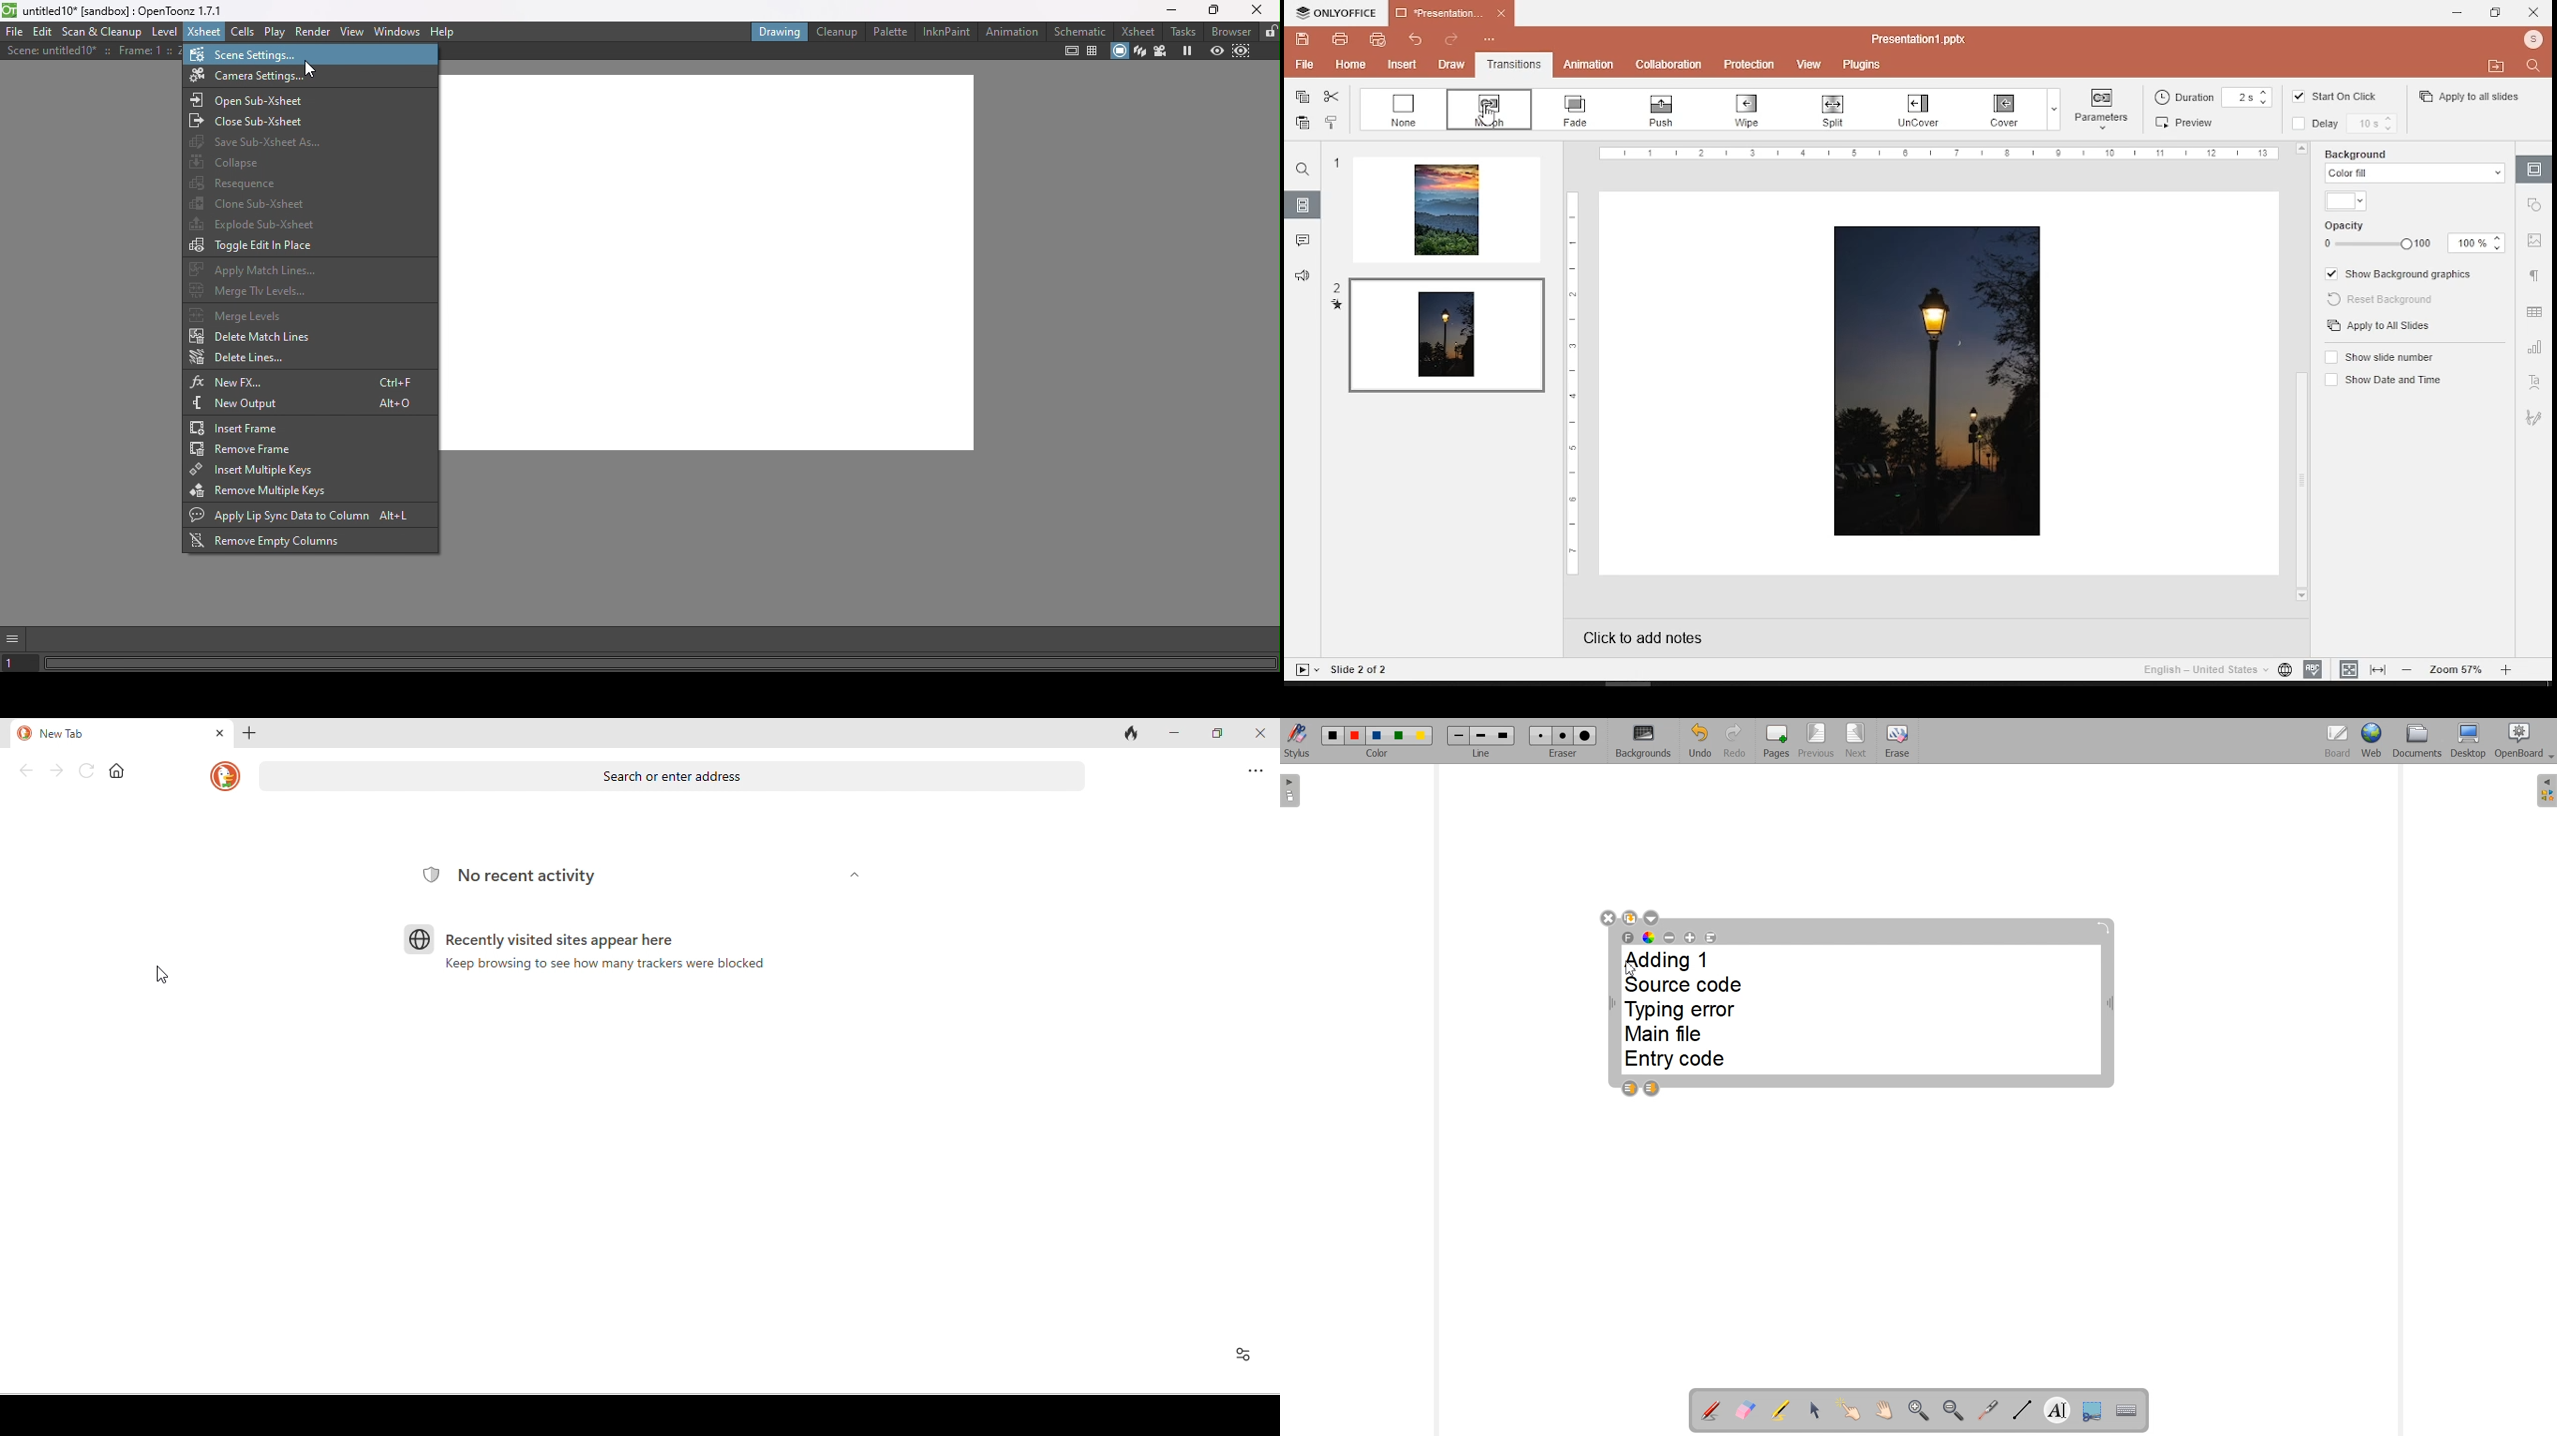 The width and height of the screenshot is (2576, 1456). Describe the element at coordinates (2536, 243) in the screenshot. I see `image settings` at that location.